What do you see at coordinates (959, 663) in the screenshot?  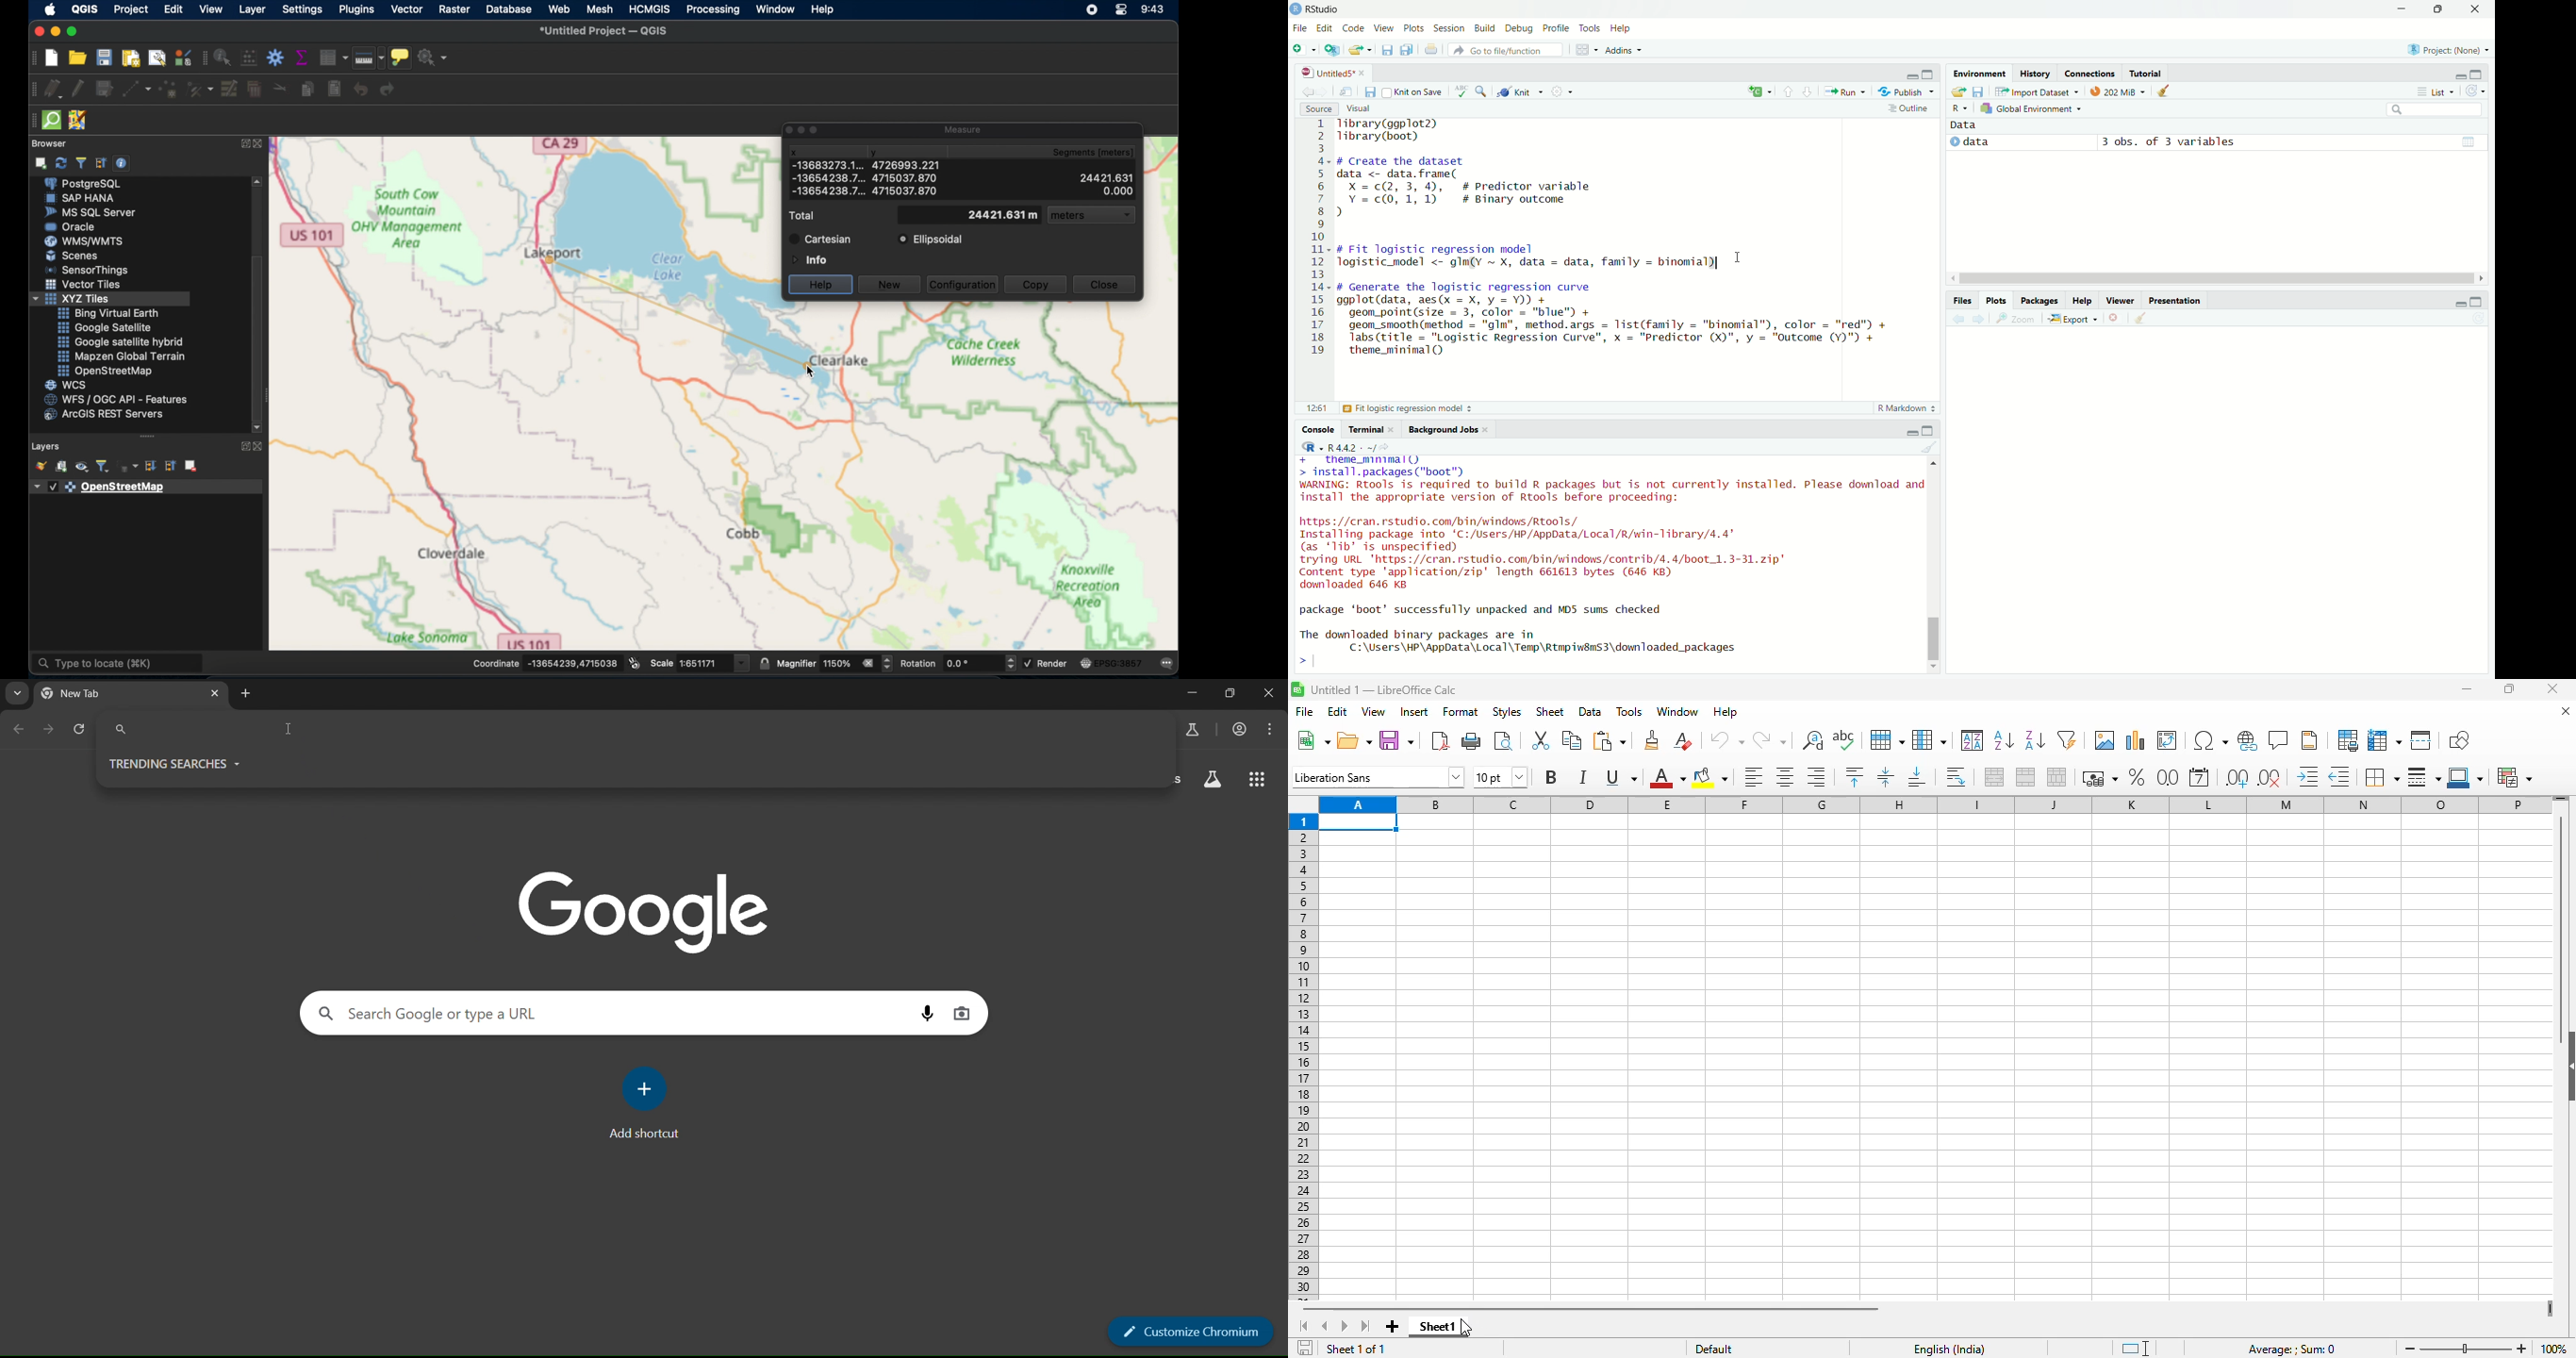 I see `rotation` at bounding box center [959, 663].